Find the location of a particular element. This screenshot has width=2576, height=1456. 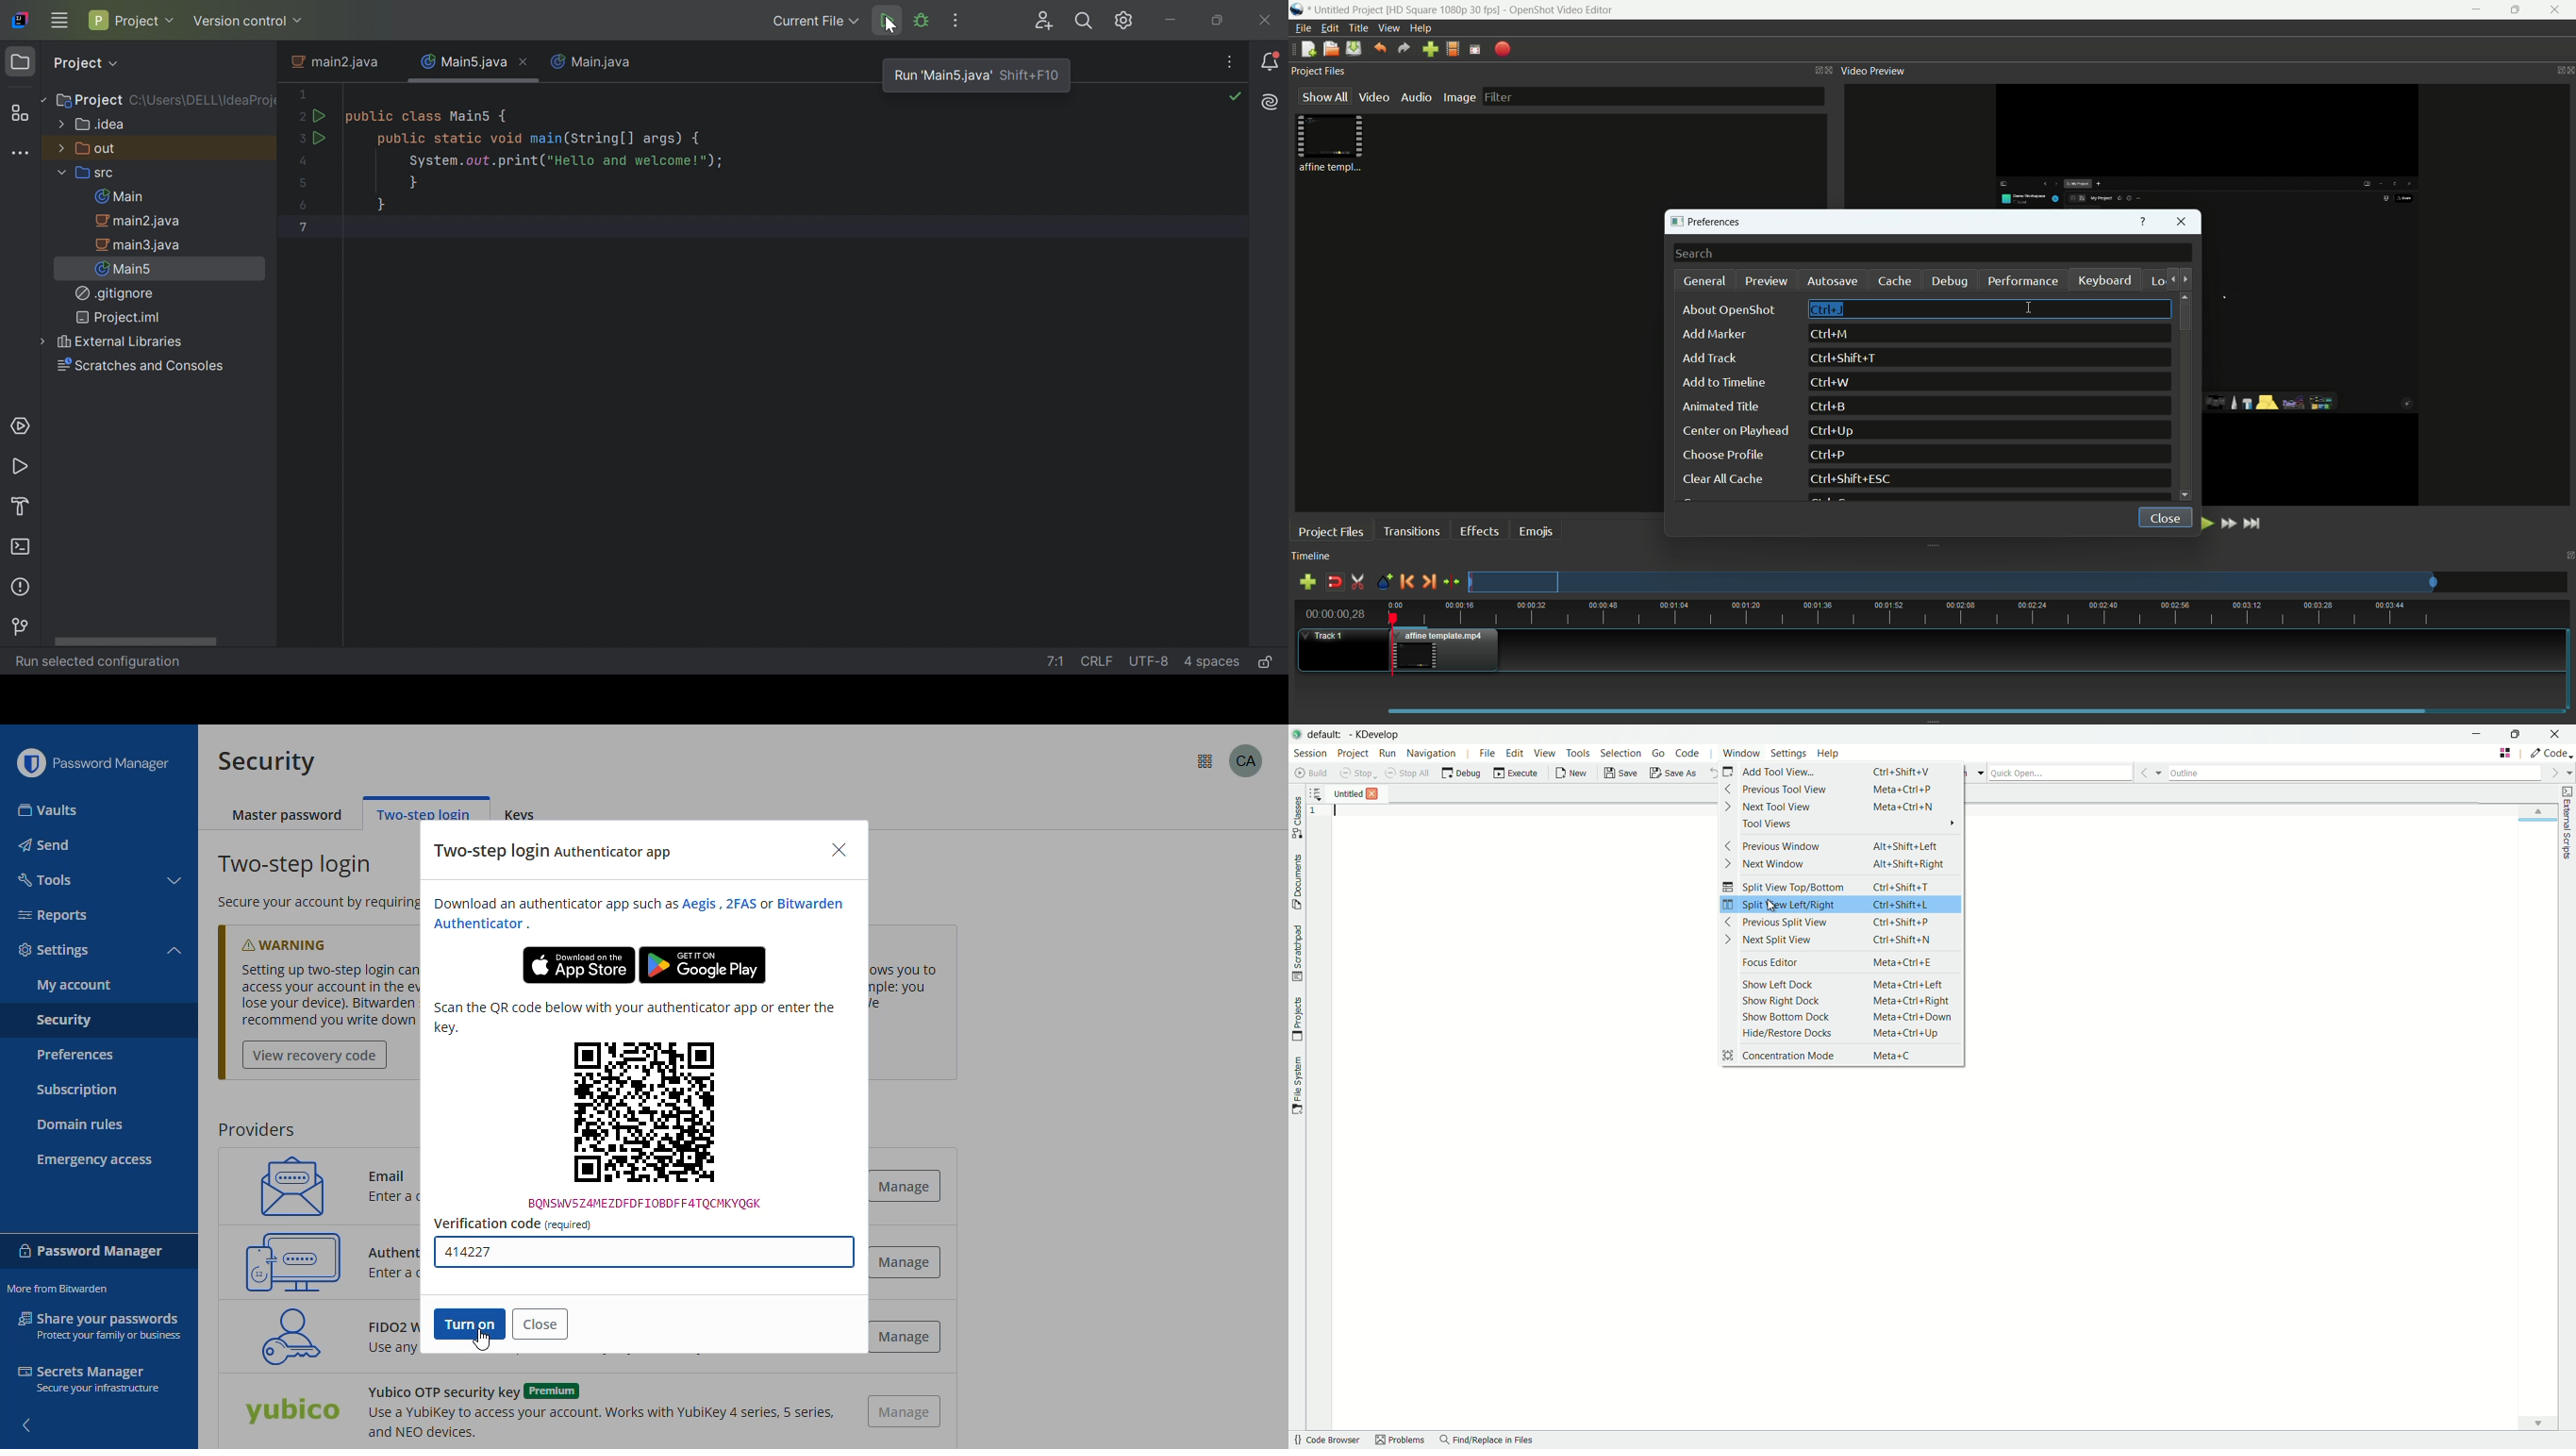

tools is located at coordinates (43, 878).